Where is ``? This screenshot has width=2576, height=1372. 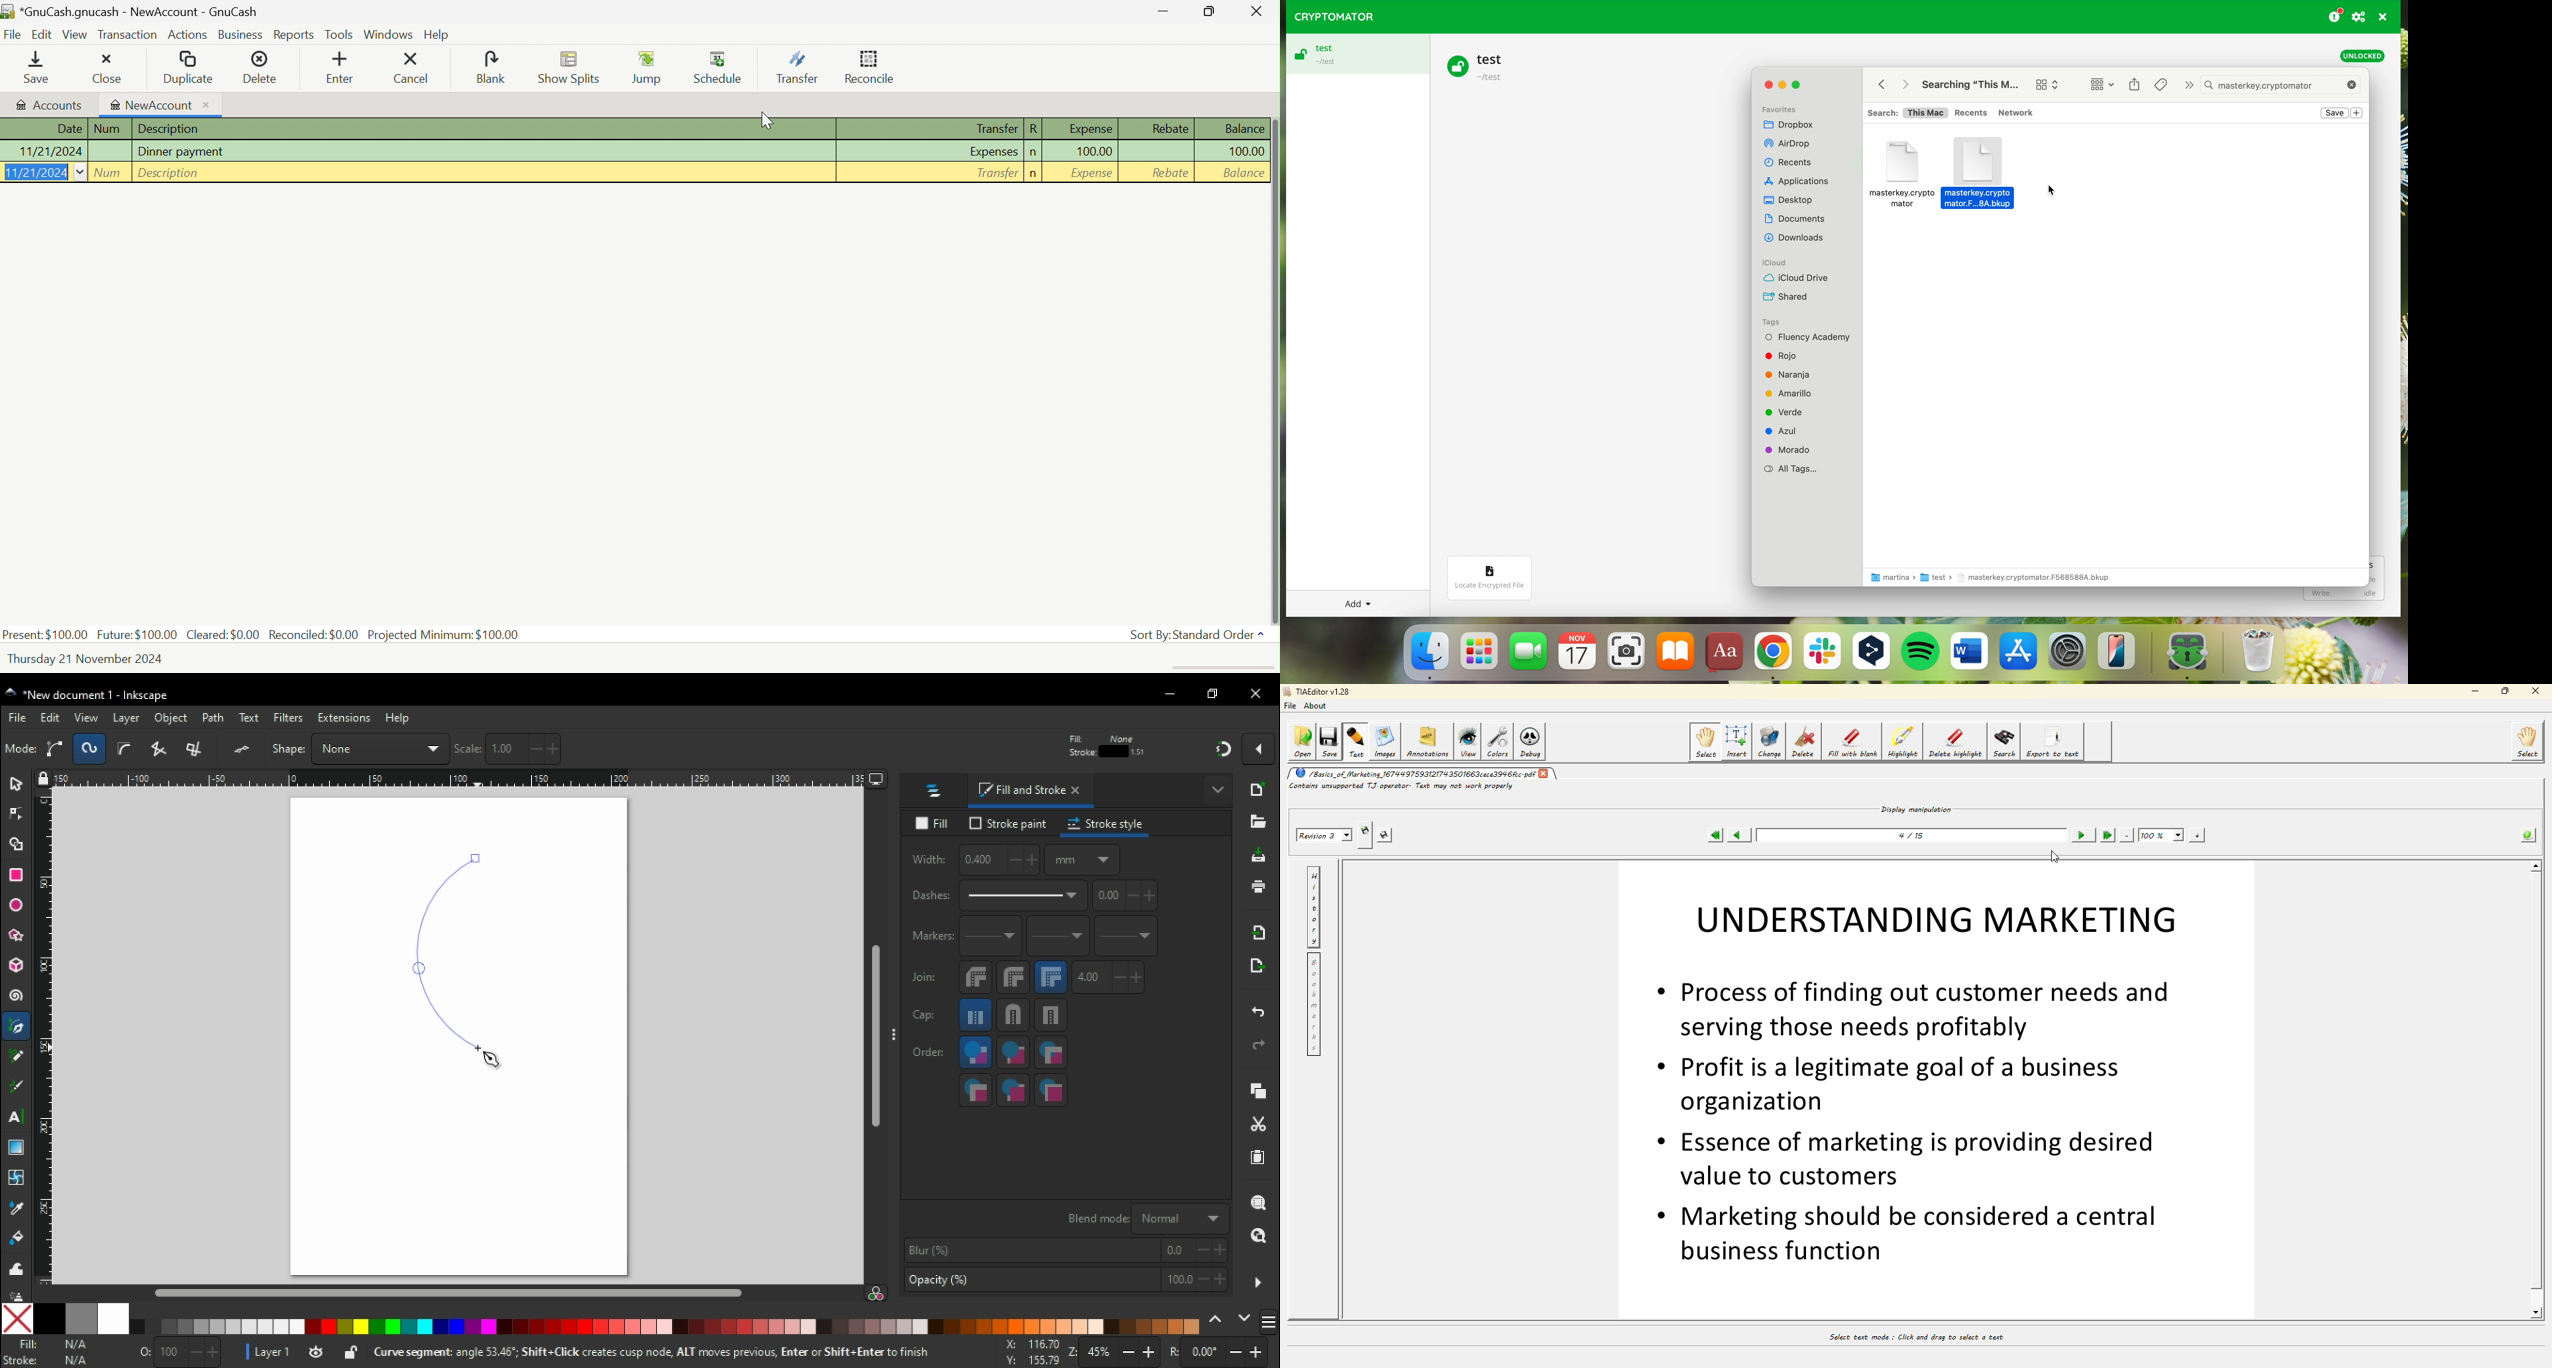
 is located at coordinates (15, 1296).